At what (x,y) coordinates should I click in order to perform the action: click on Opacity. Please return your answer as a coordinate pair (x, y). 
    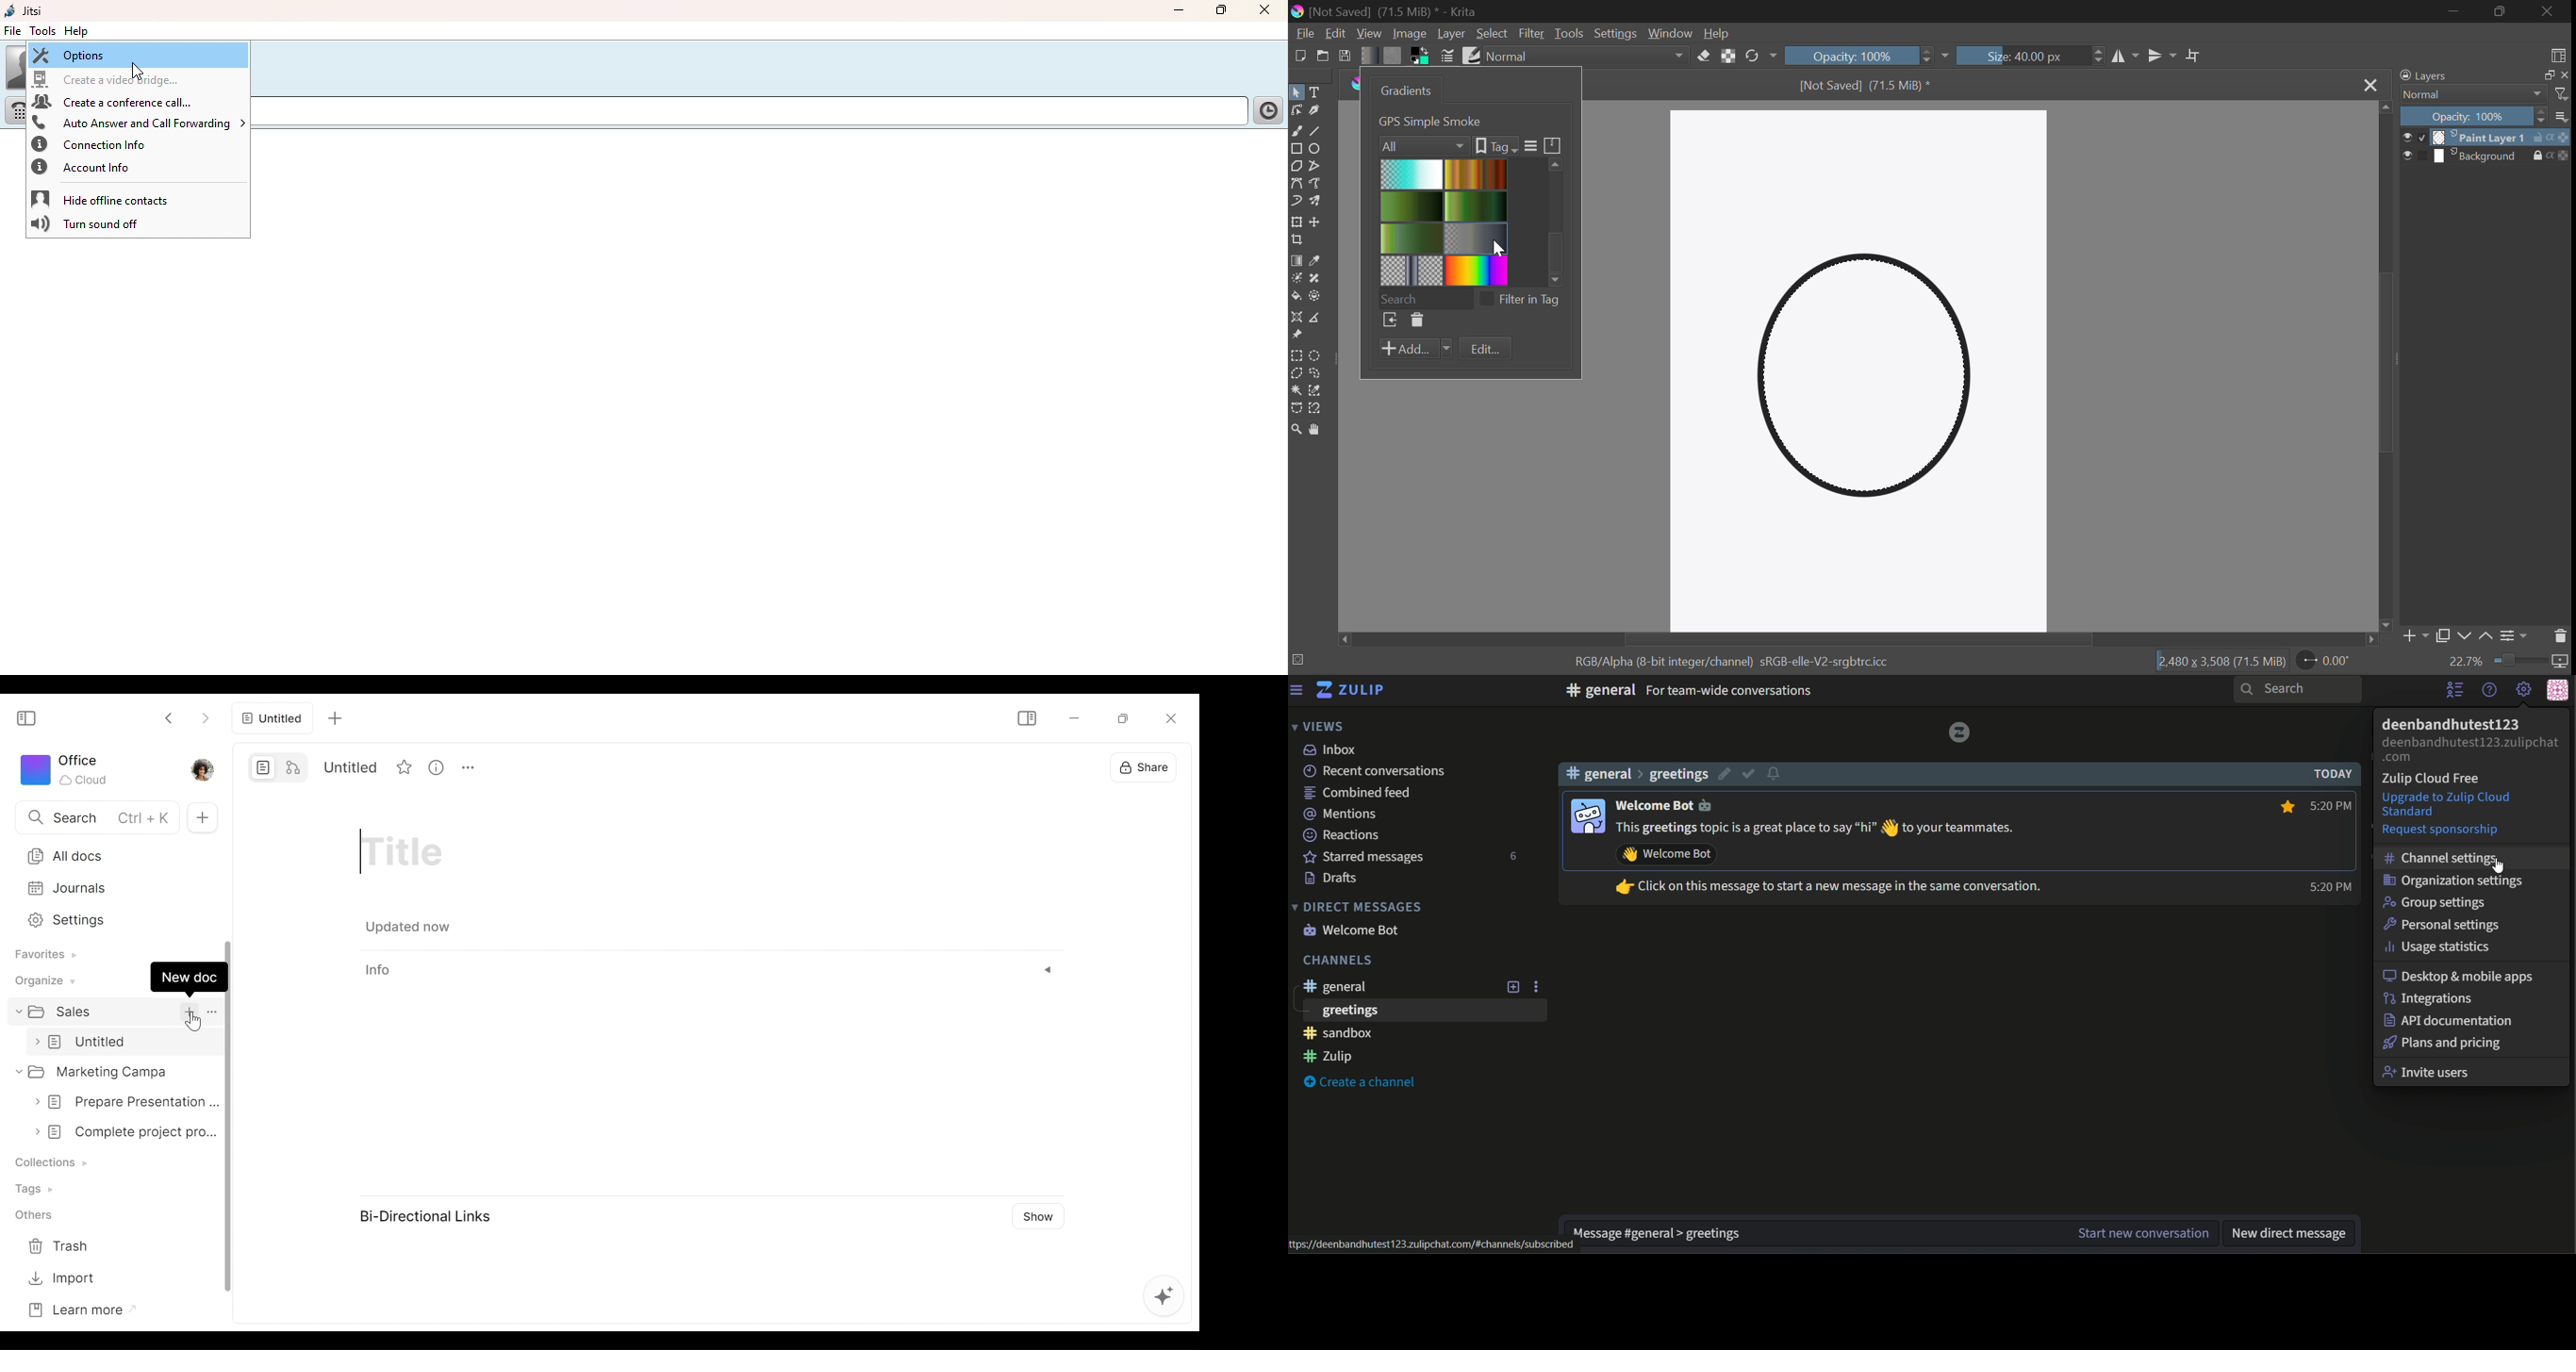
    Looking at the image, I should click on (1860, 55).